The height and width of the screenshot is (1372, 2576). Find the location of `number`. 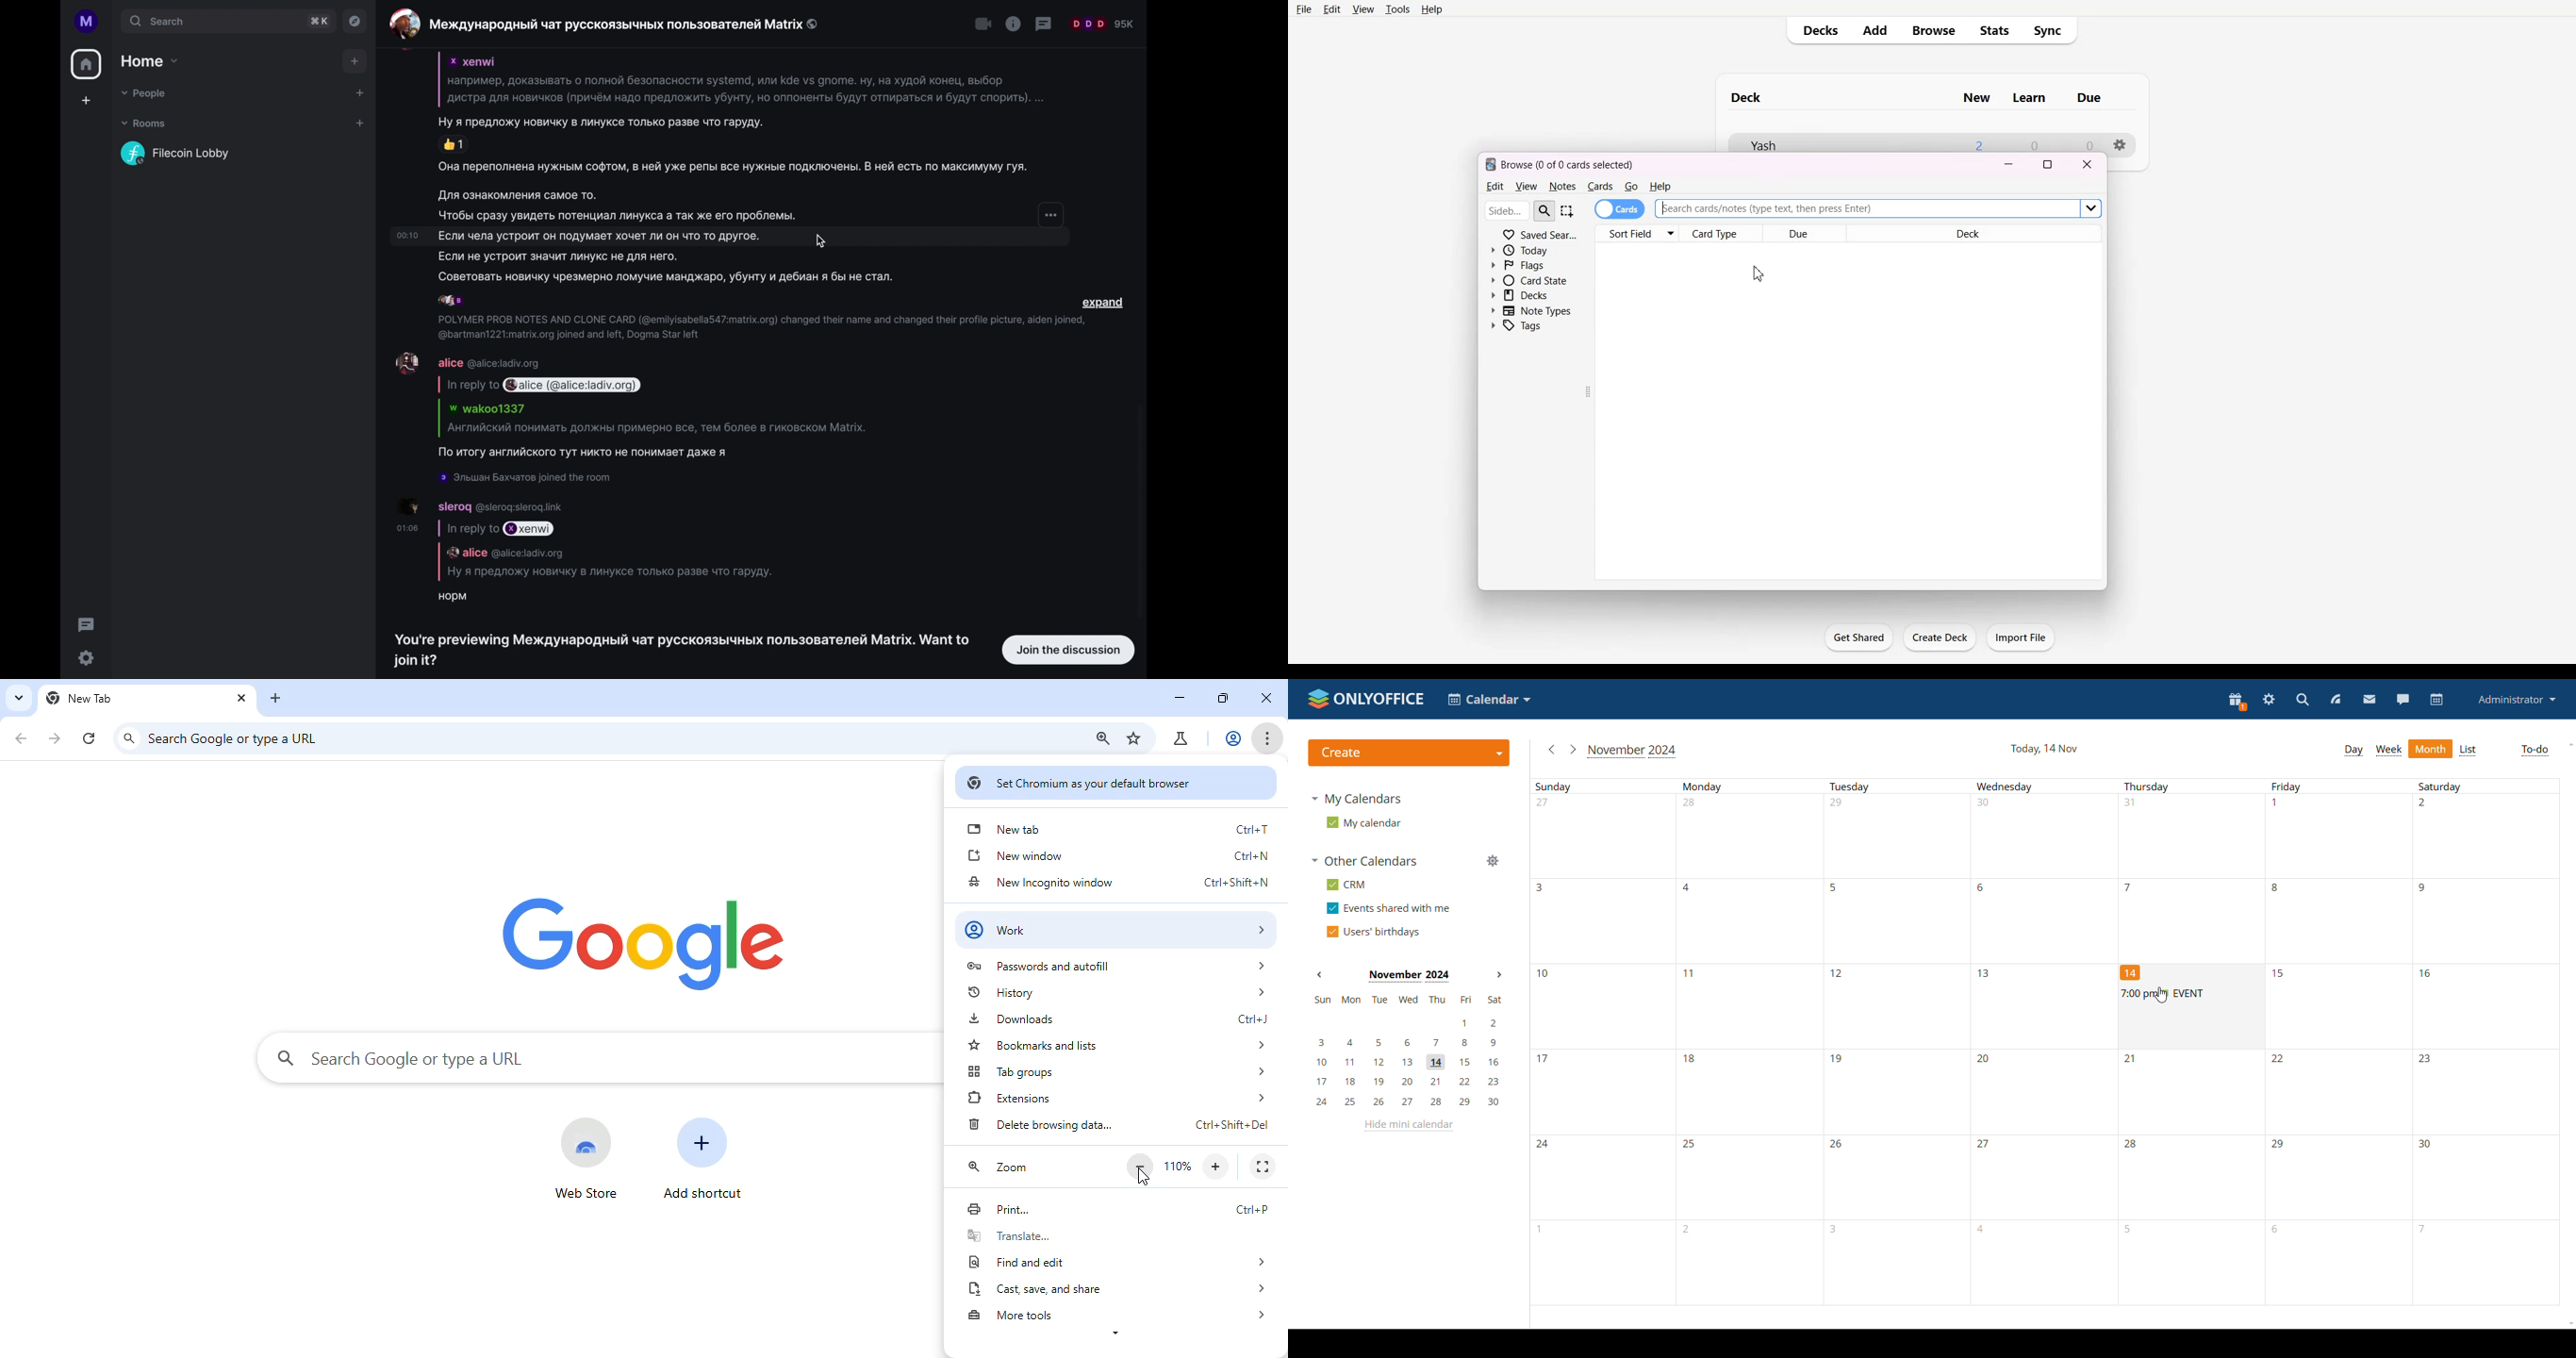

number is located at coordinates (2279, 805).